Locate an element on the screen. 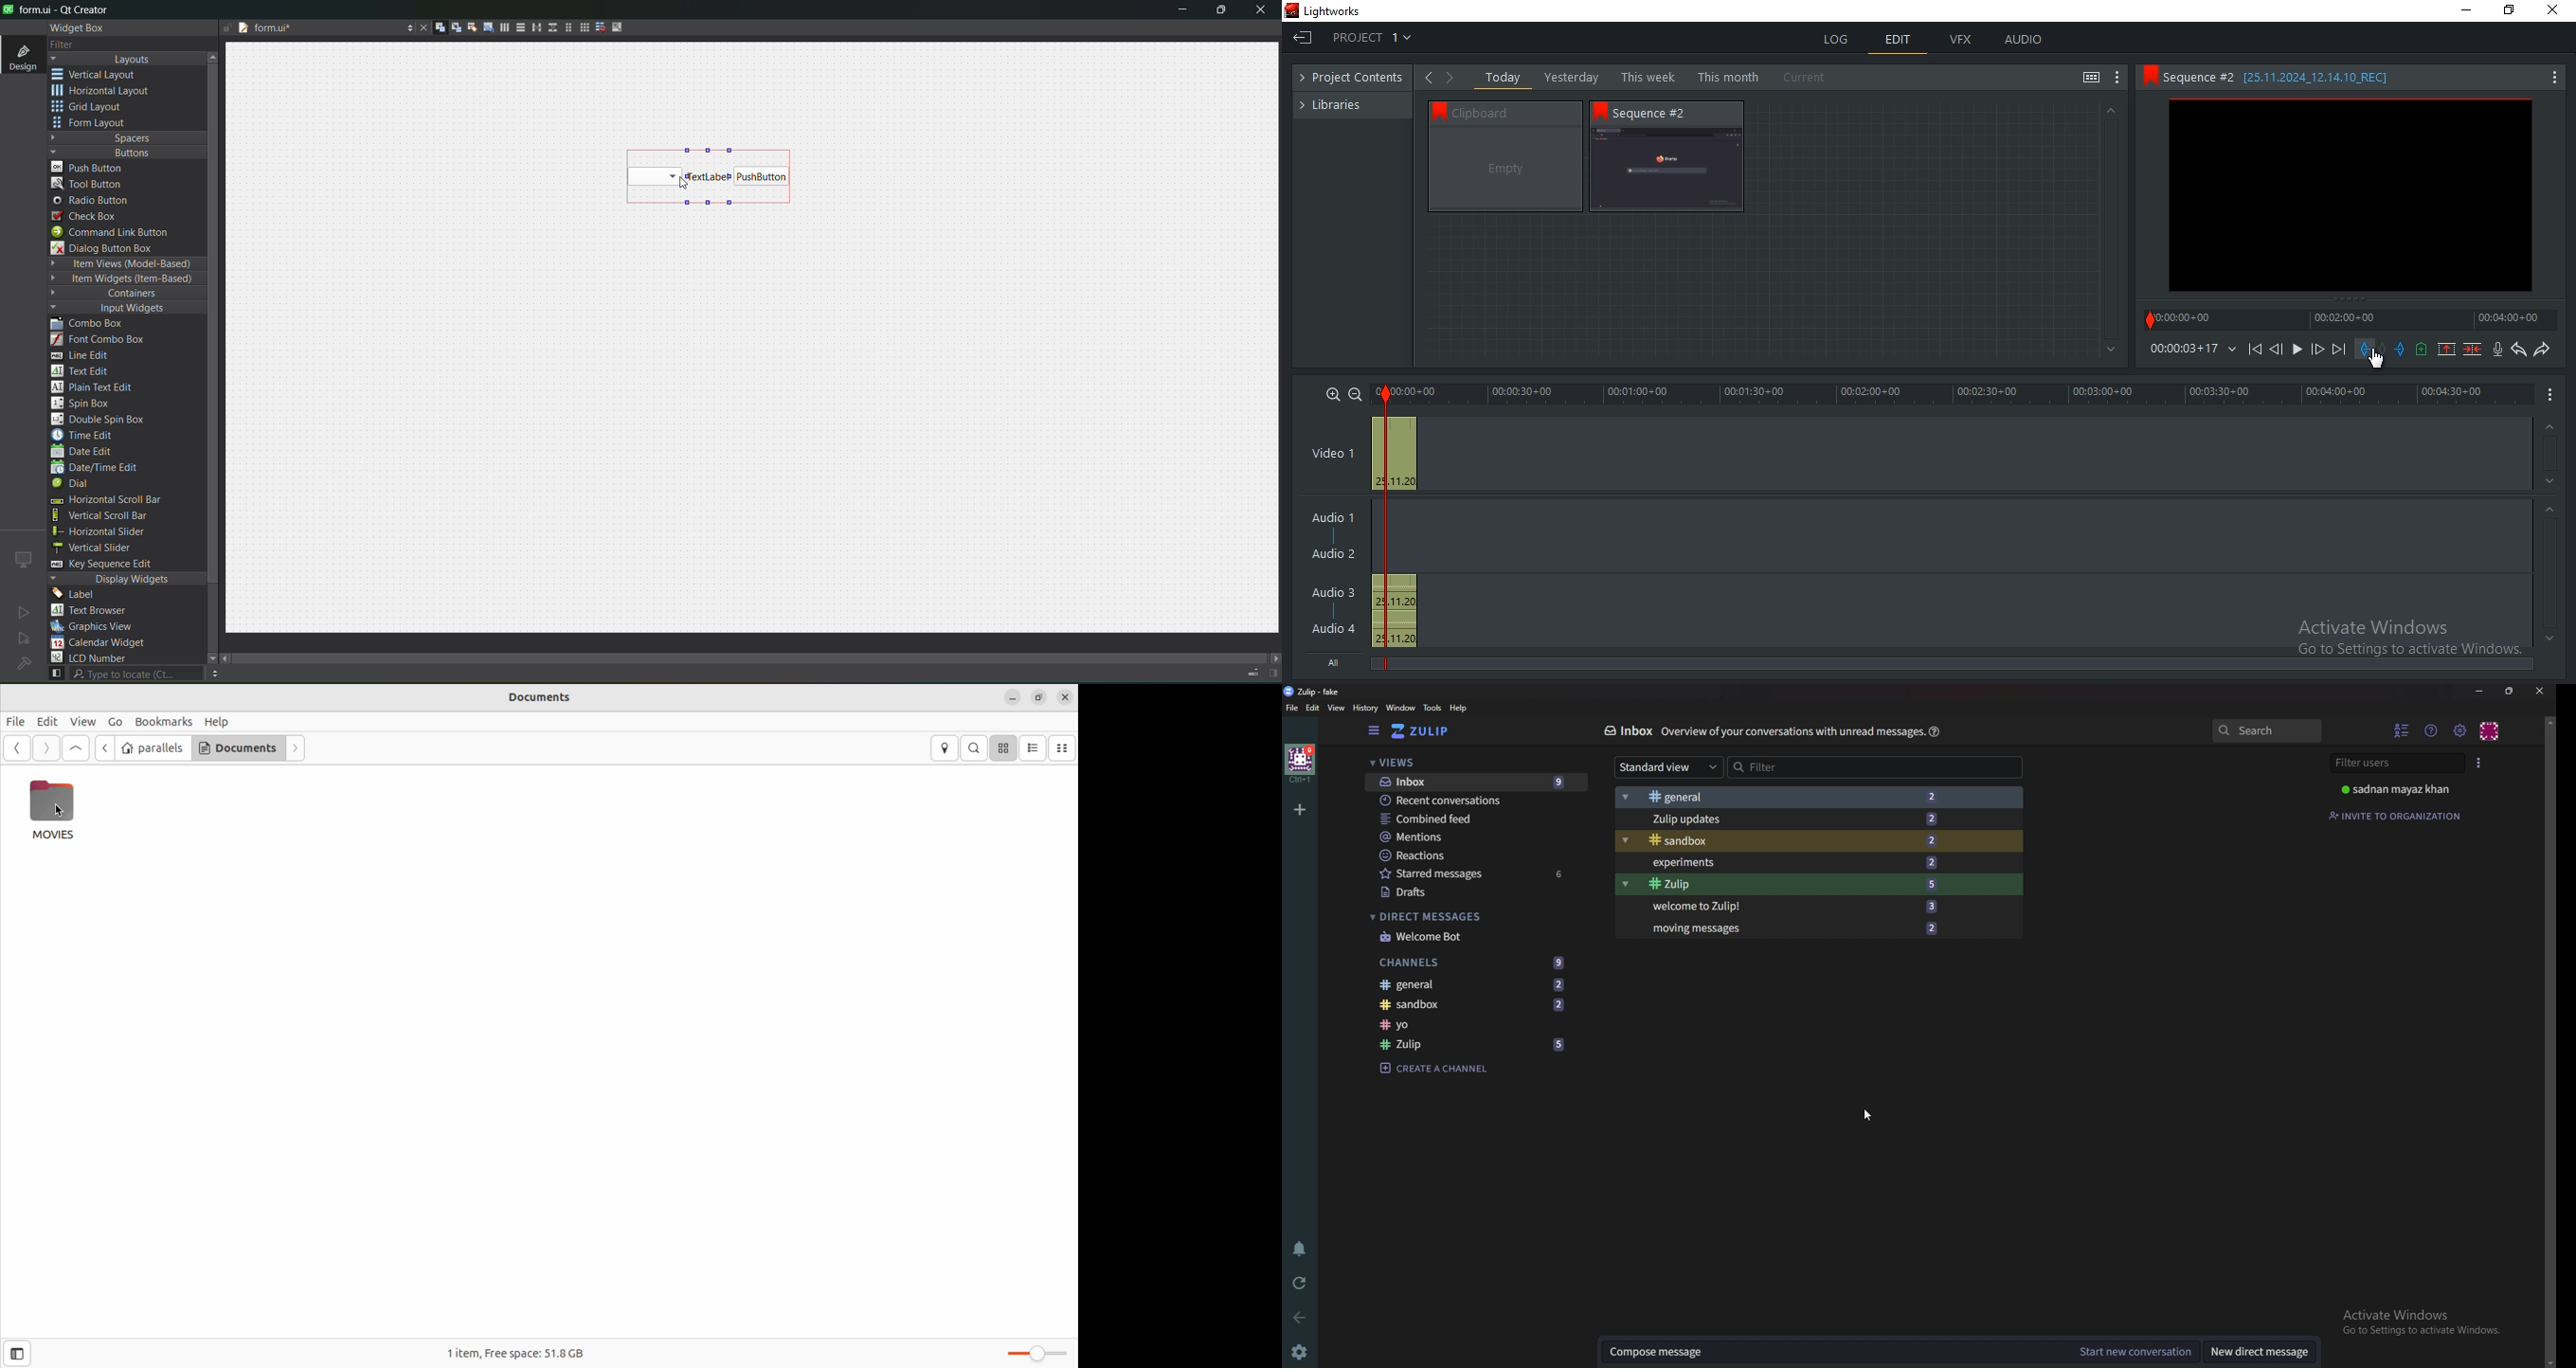  Experiments is located at coordinates (1807, 864).